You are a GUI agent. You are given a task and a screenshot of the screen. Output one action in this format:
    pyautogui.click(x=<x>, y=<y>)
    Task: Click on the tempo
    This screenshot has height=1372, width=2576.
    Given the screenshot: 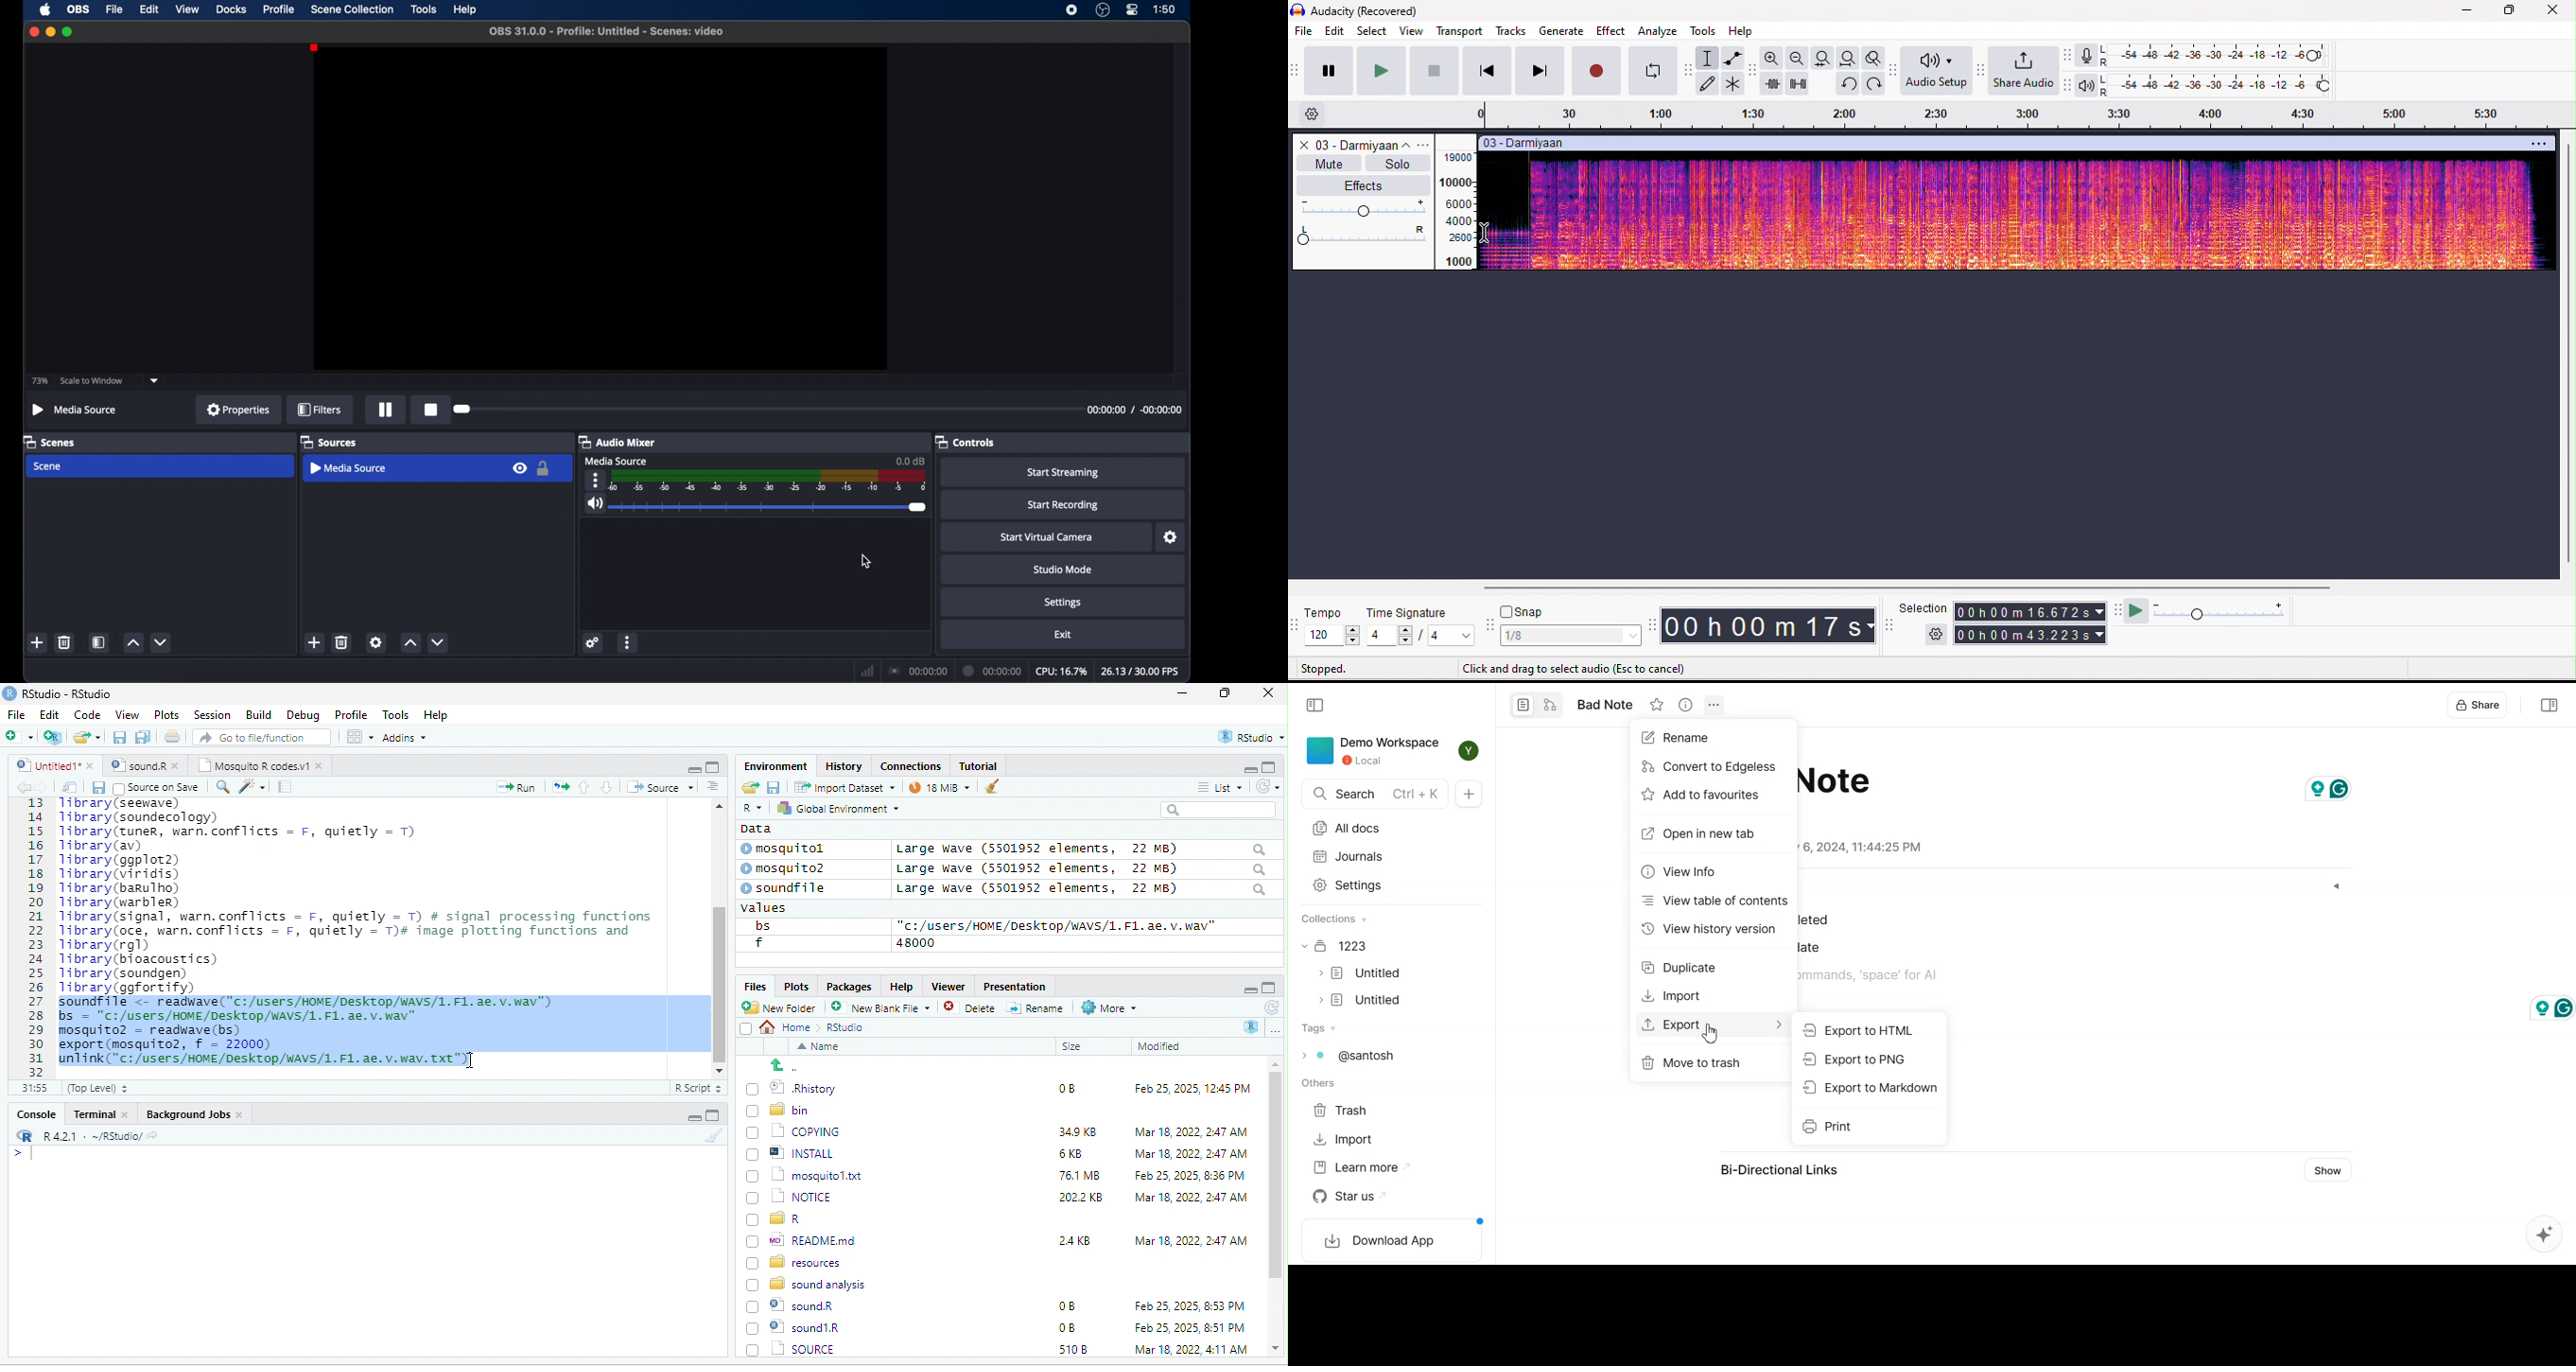 What is the action you would take?
    pyautogui.click(x=1329, y=613)
    